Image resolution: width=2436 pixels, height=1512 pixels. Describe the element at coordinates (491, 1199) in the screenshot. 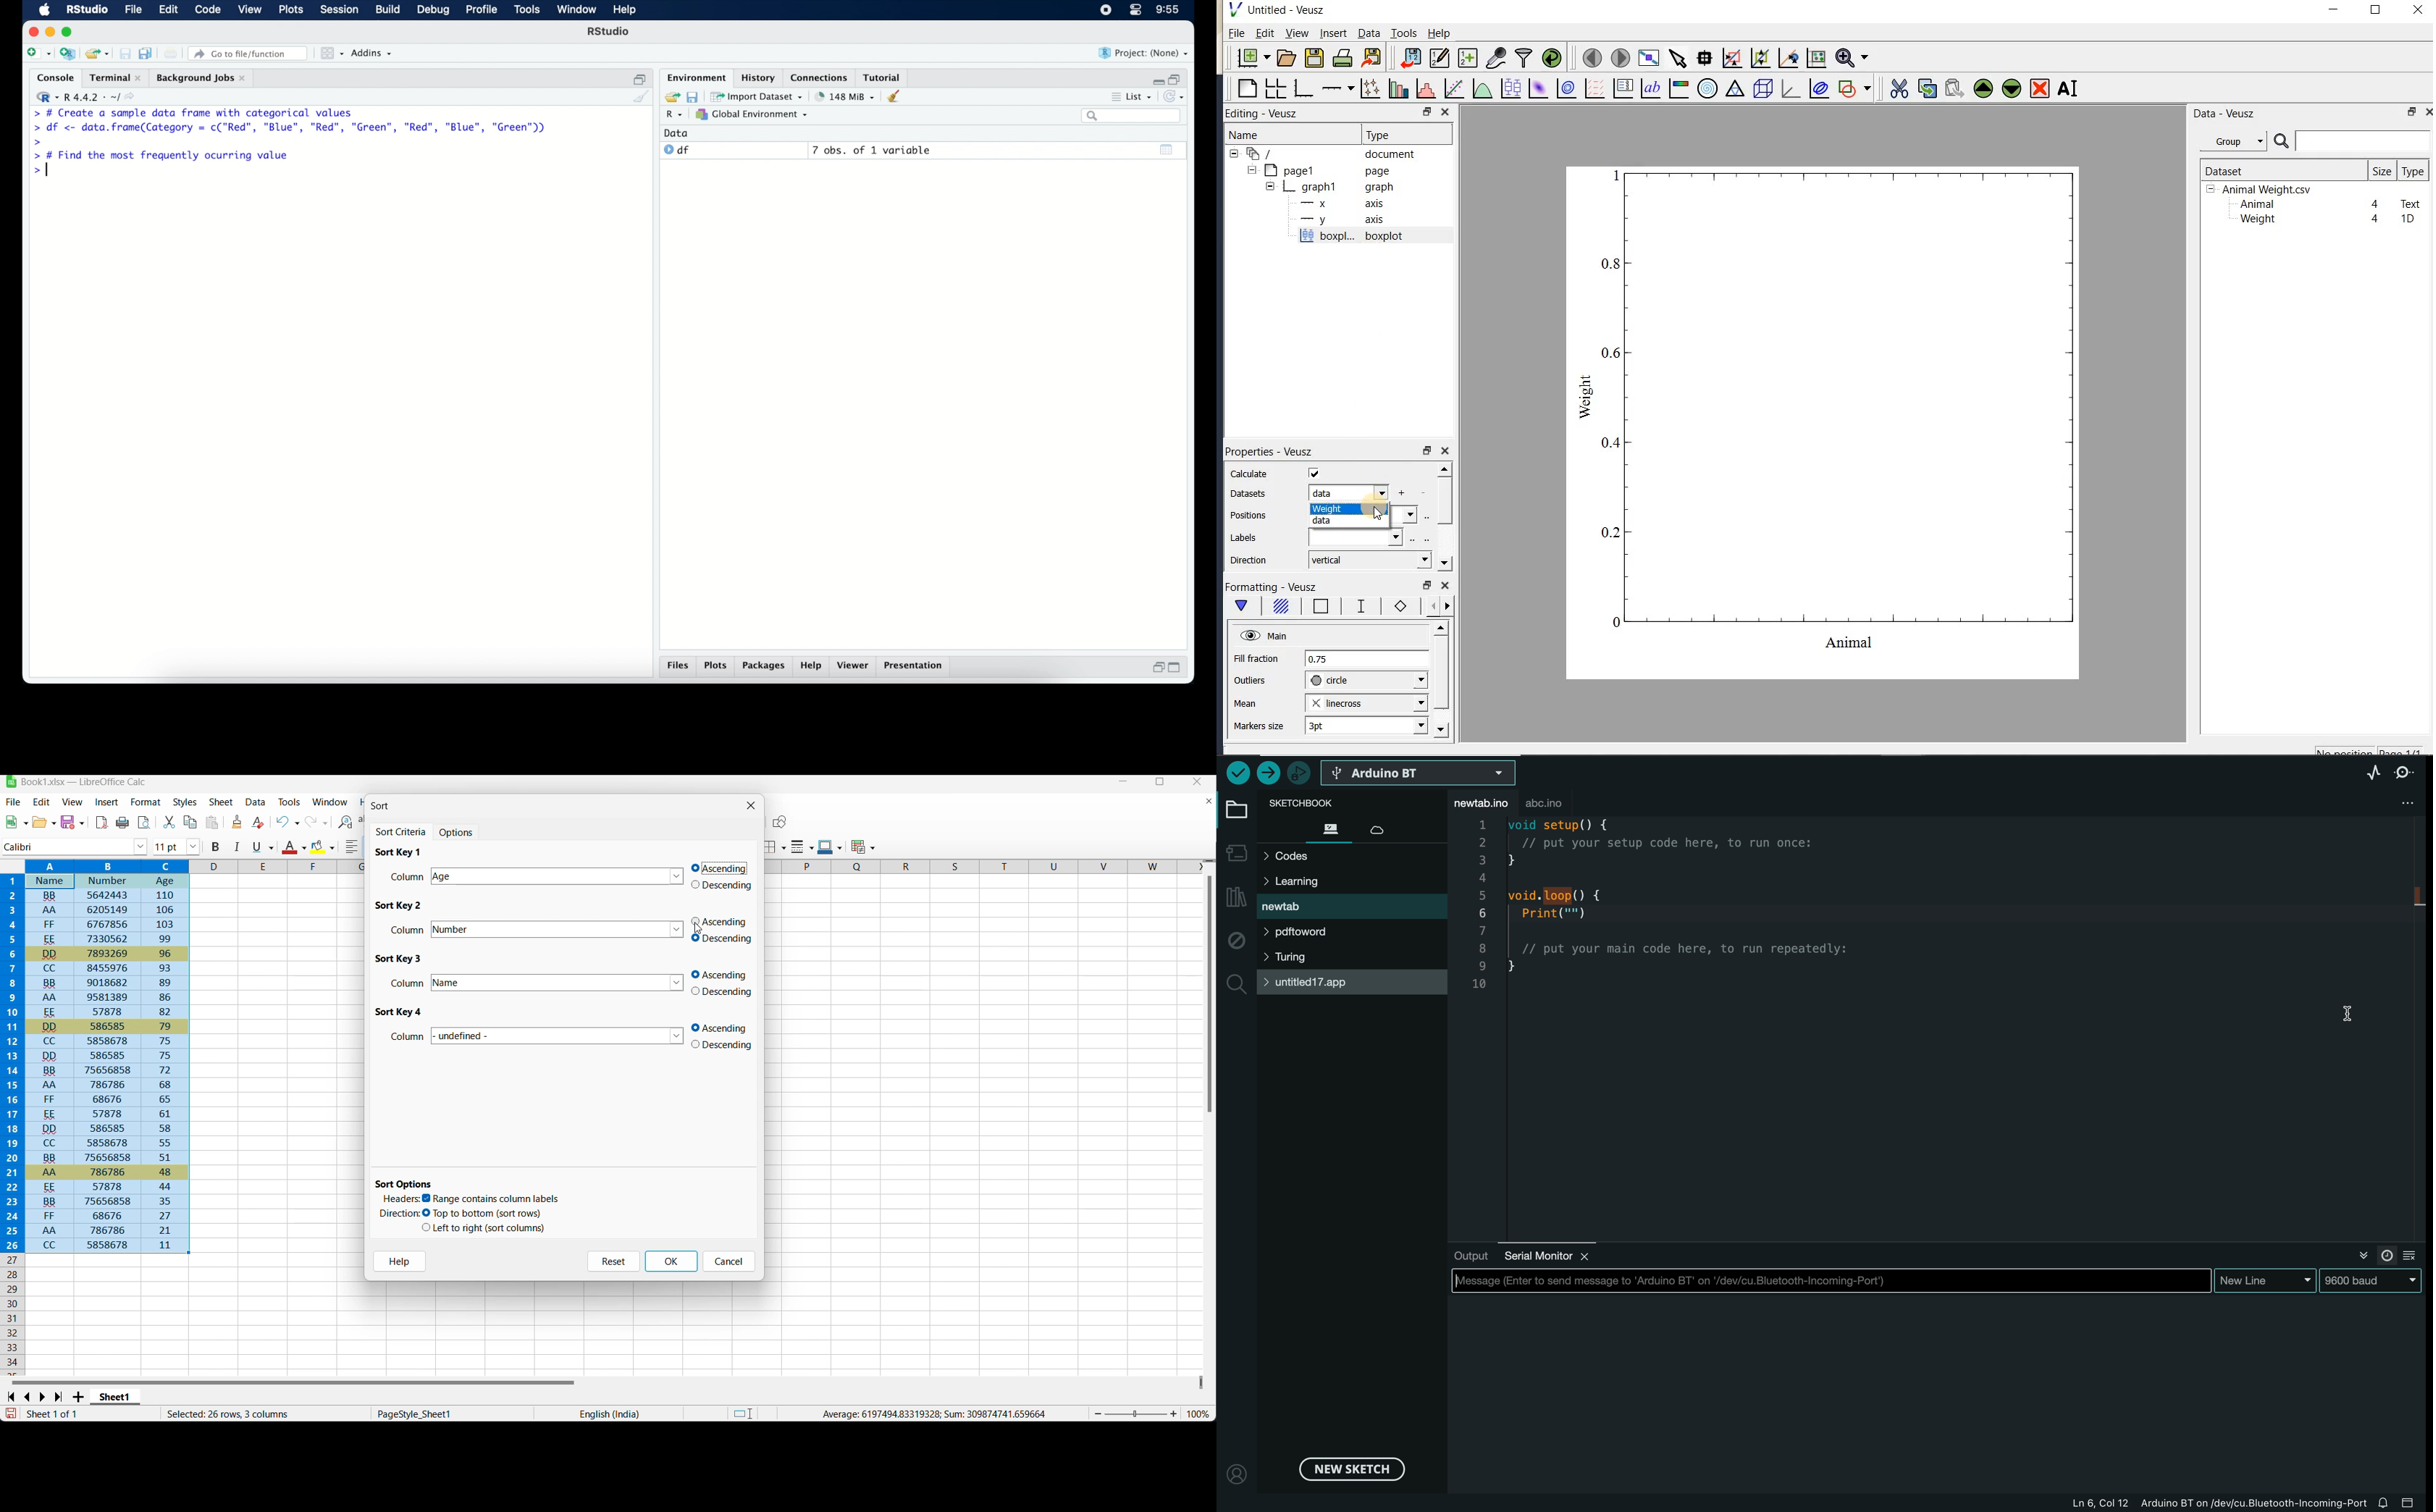

I see `Toggle on for column labels in Range` at that location.